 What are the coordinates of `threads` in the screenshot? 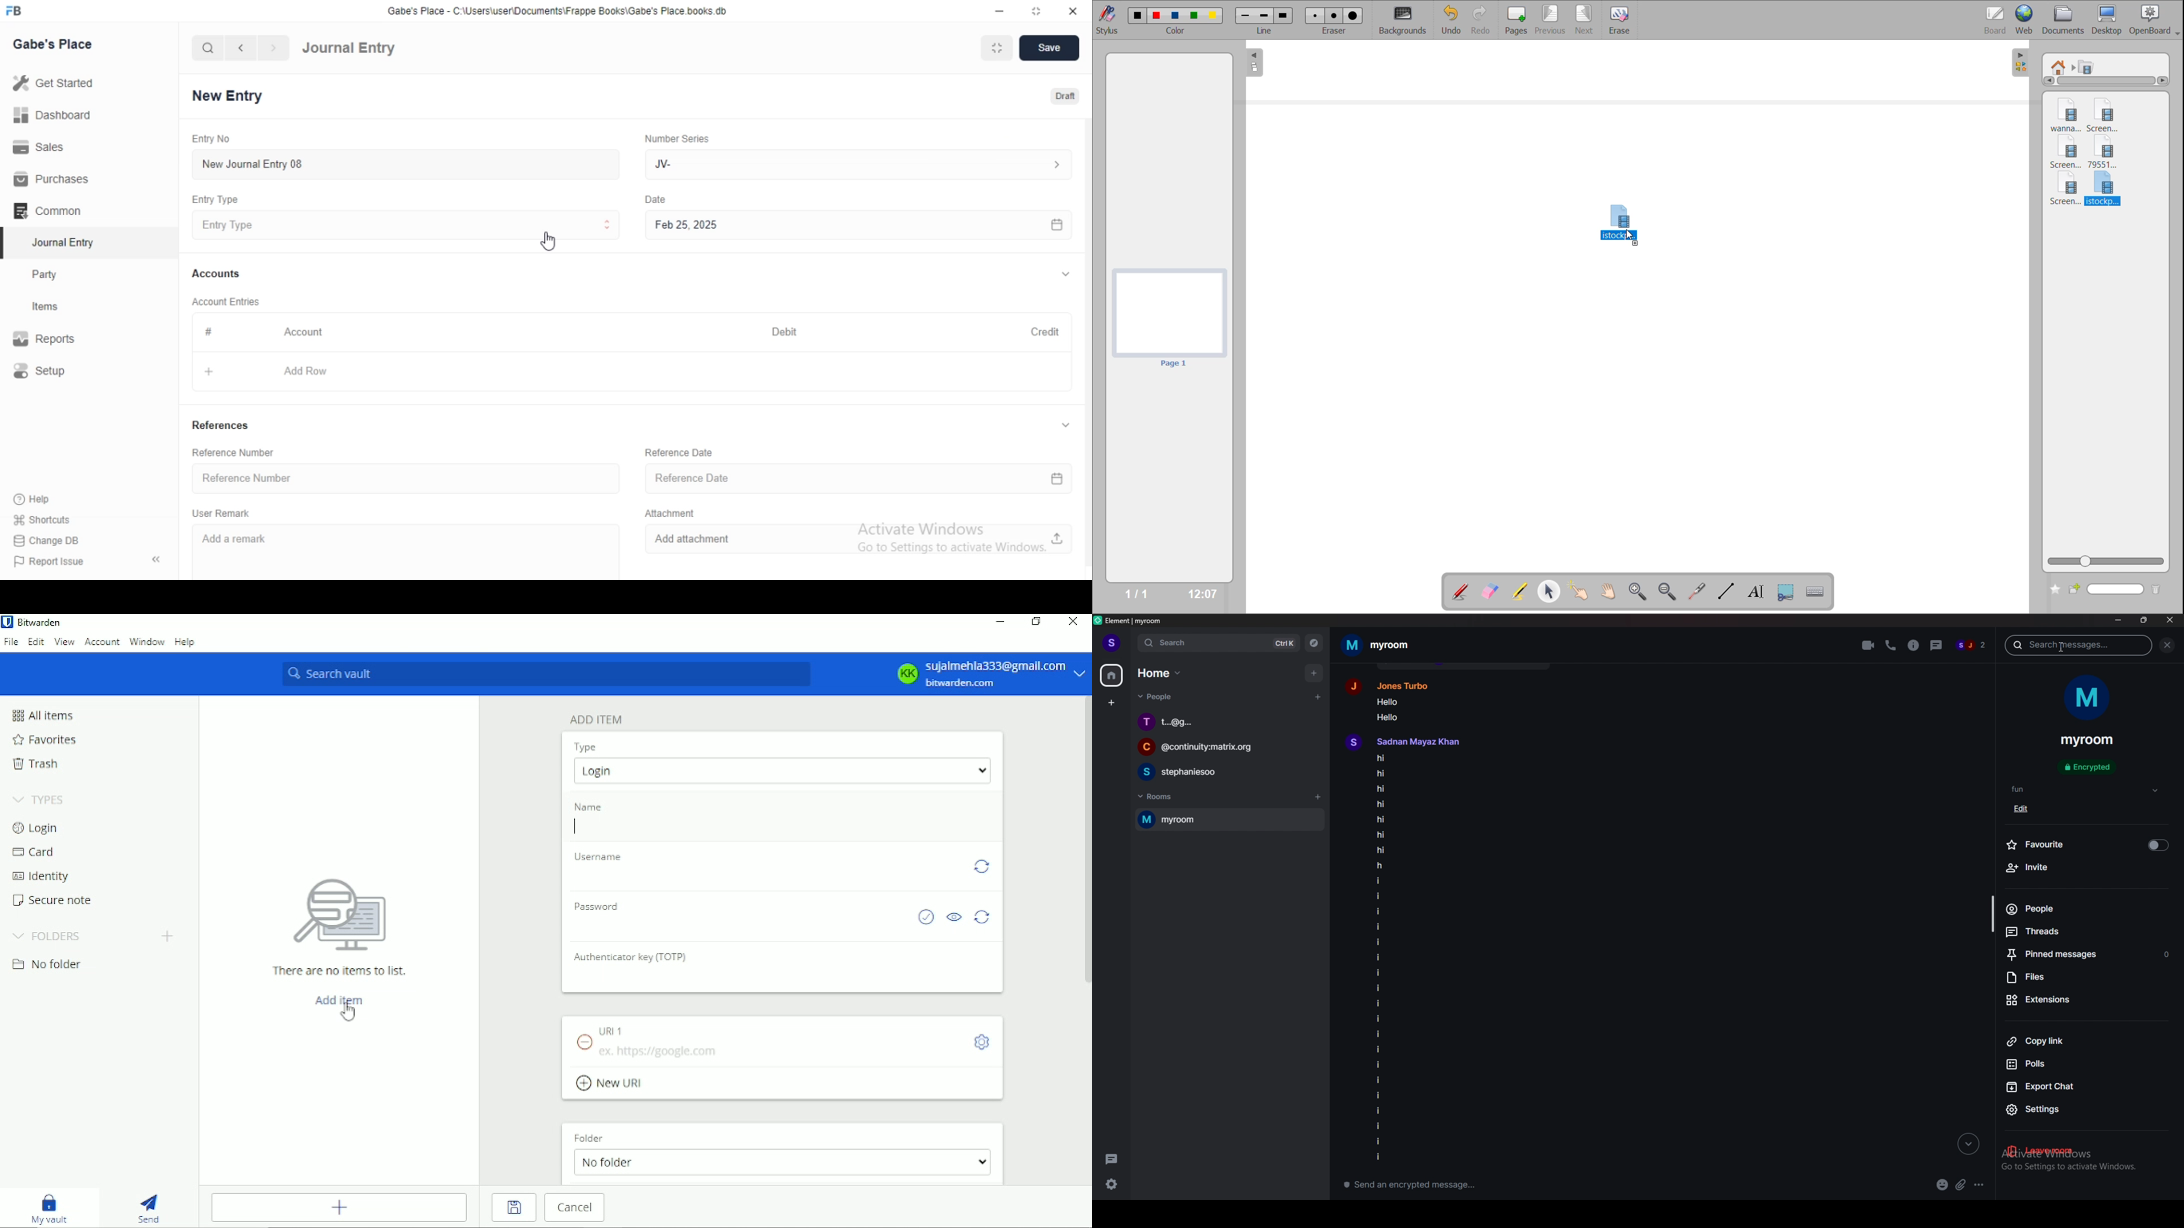 It's located at (1114, 1160).